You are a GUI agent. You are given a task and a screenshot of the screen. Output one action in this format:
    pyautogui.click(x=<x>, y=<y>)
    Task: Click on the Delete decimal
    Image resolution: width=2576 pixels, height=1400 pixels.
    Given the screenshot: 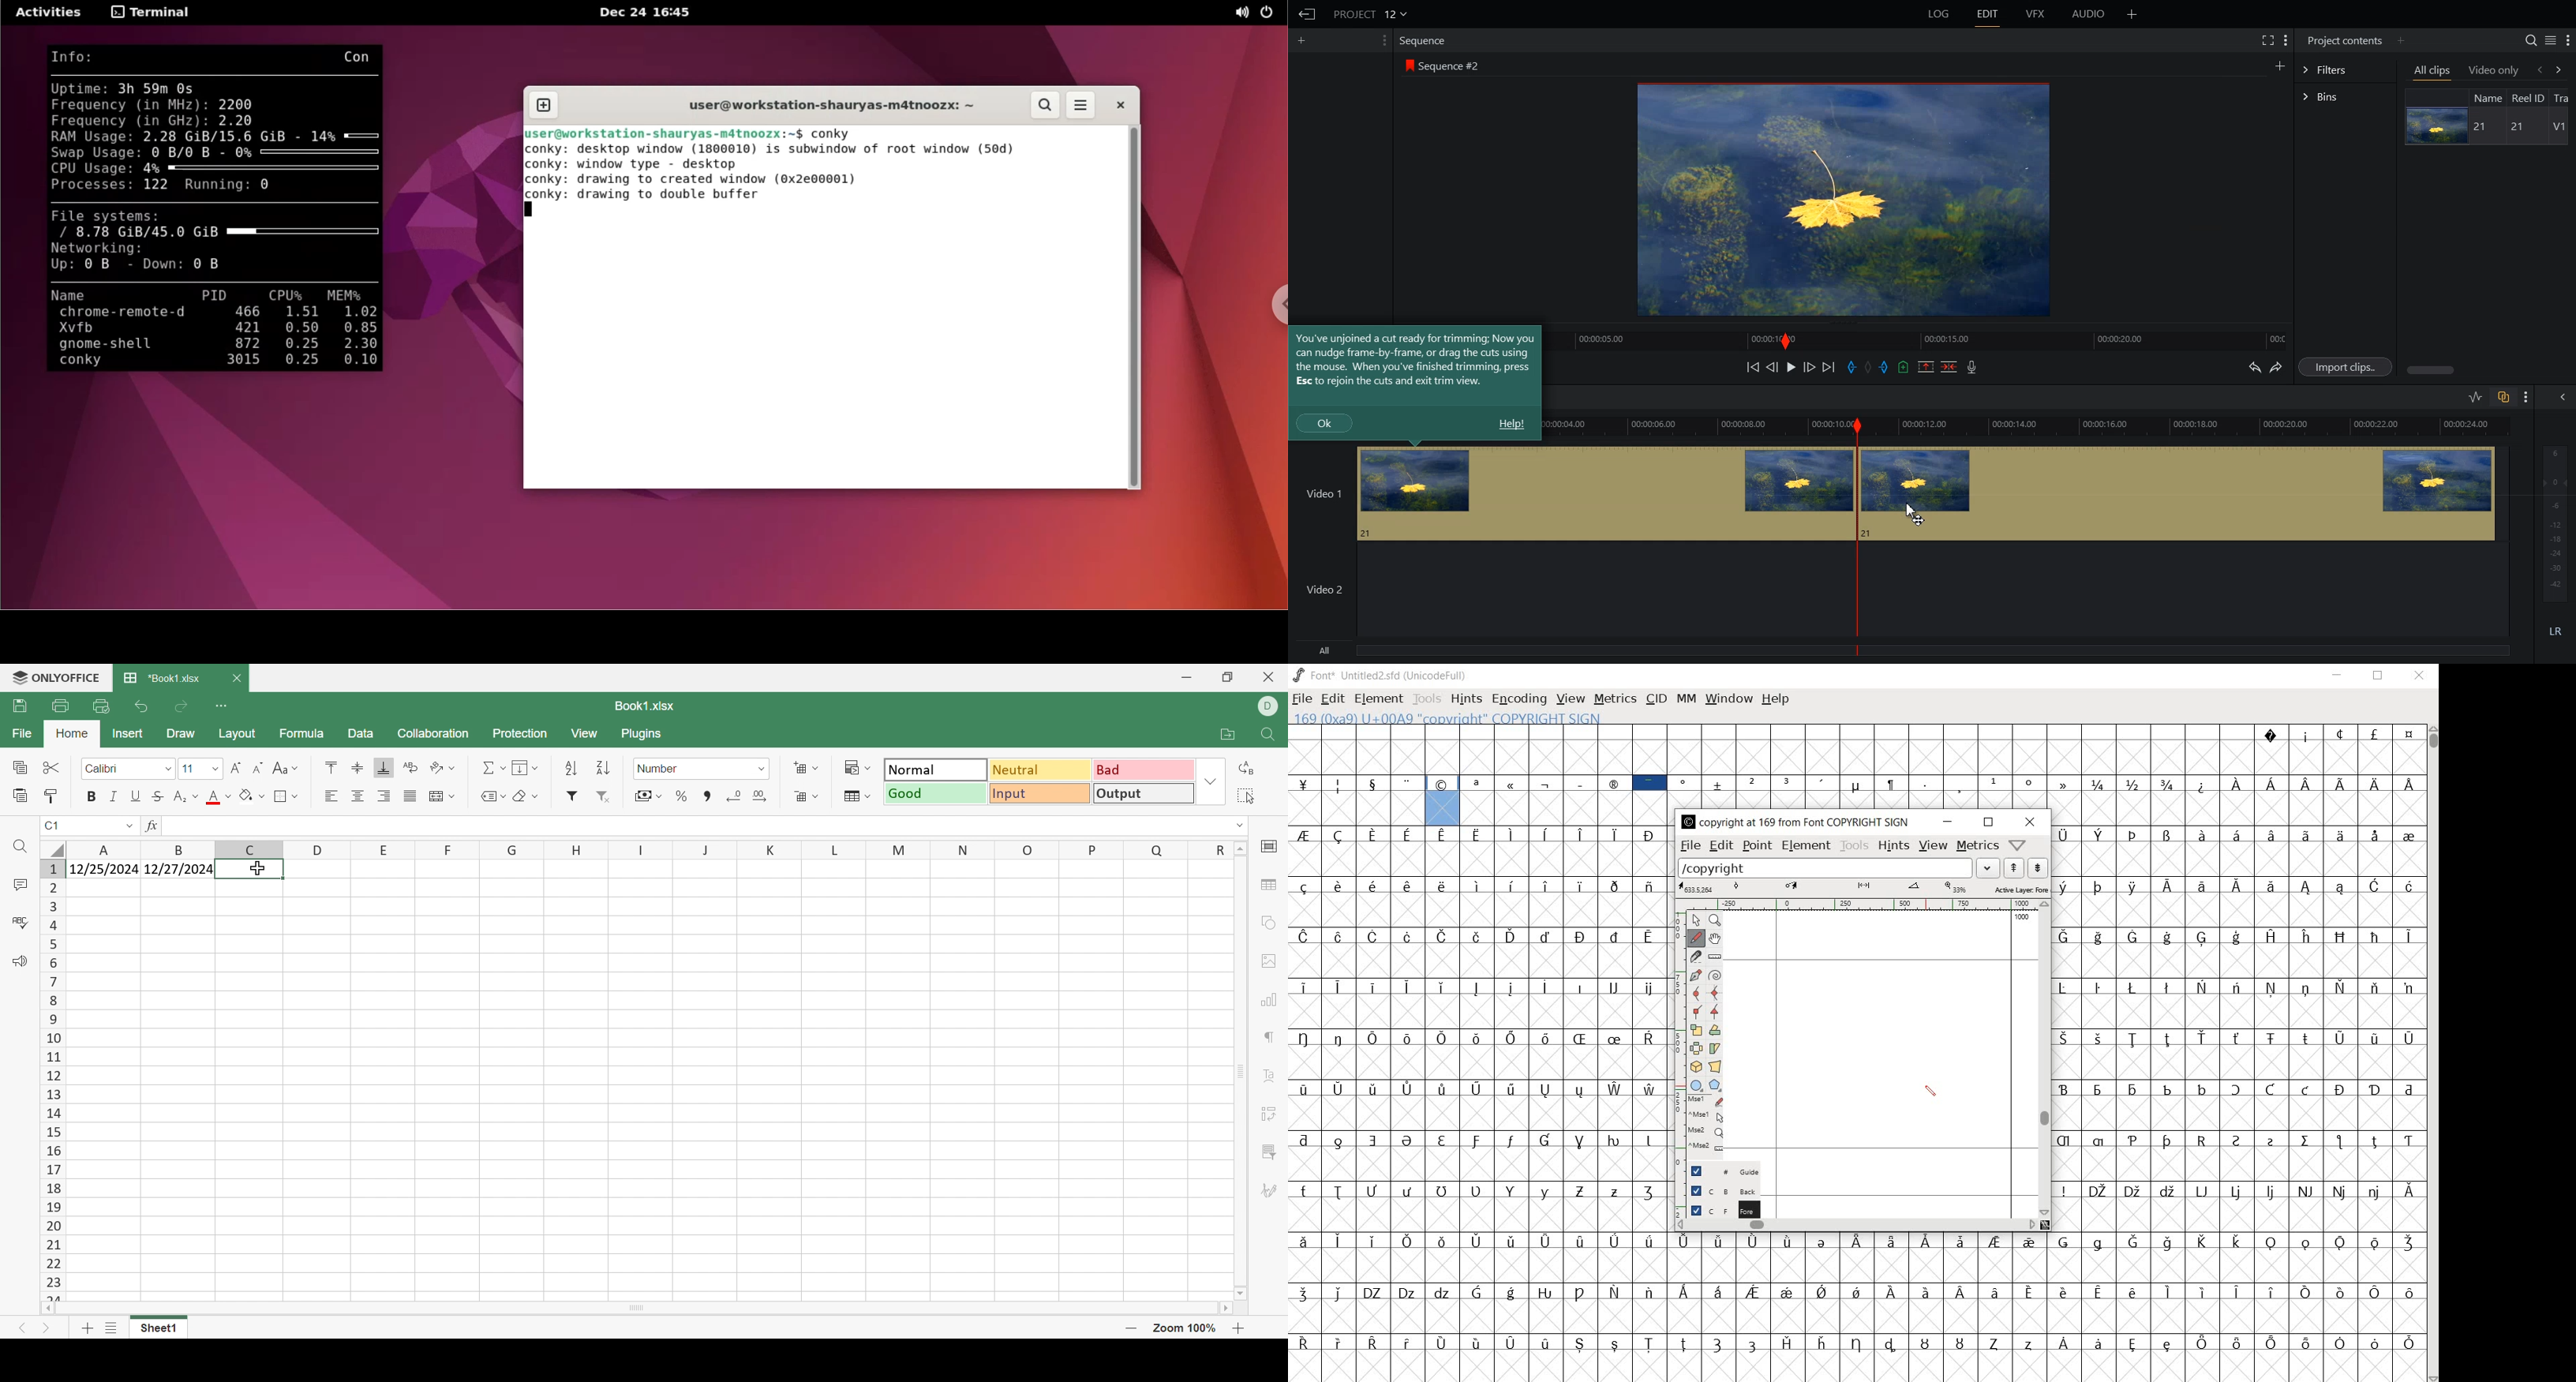 What is the action you would take?
    pyautogui.click(x=734, y=794)
    